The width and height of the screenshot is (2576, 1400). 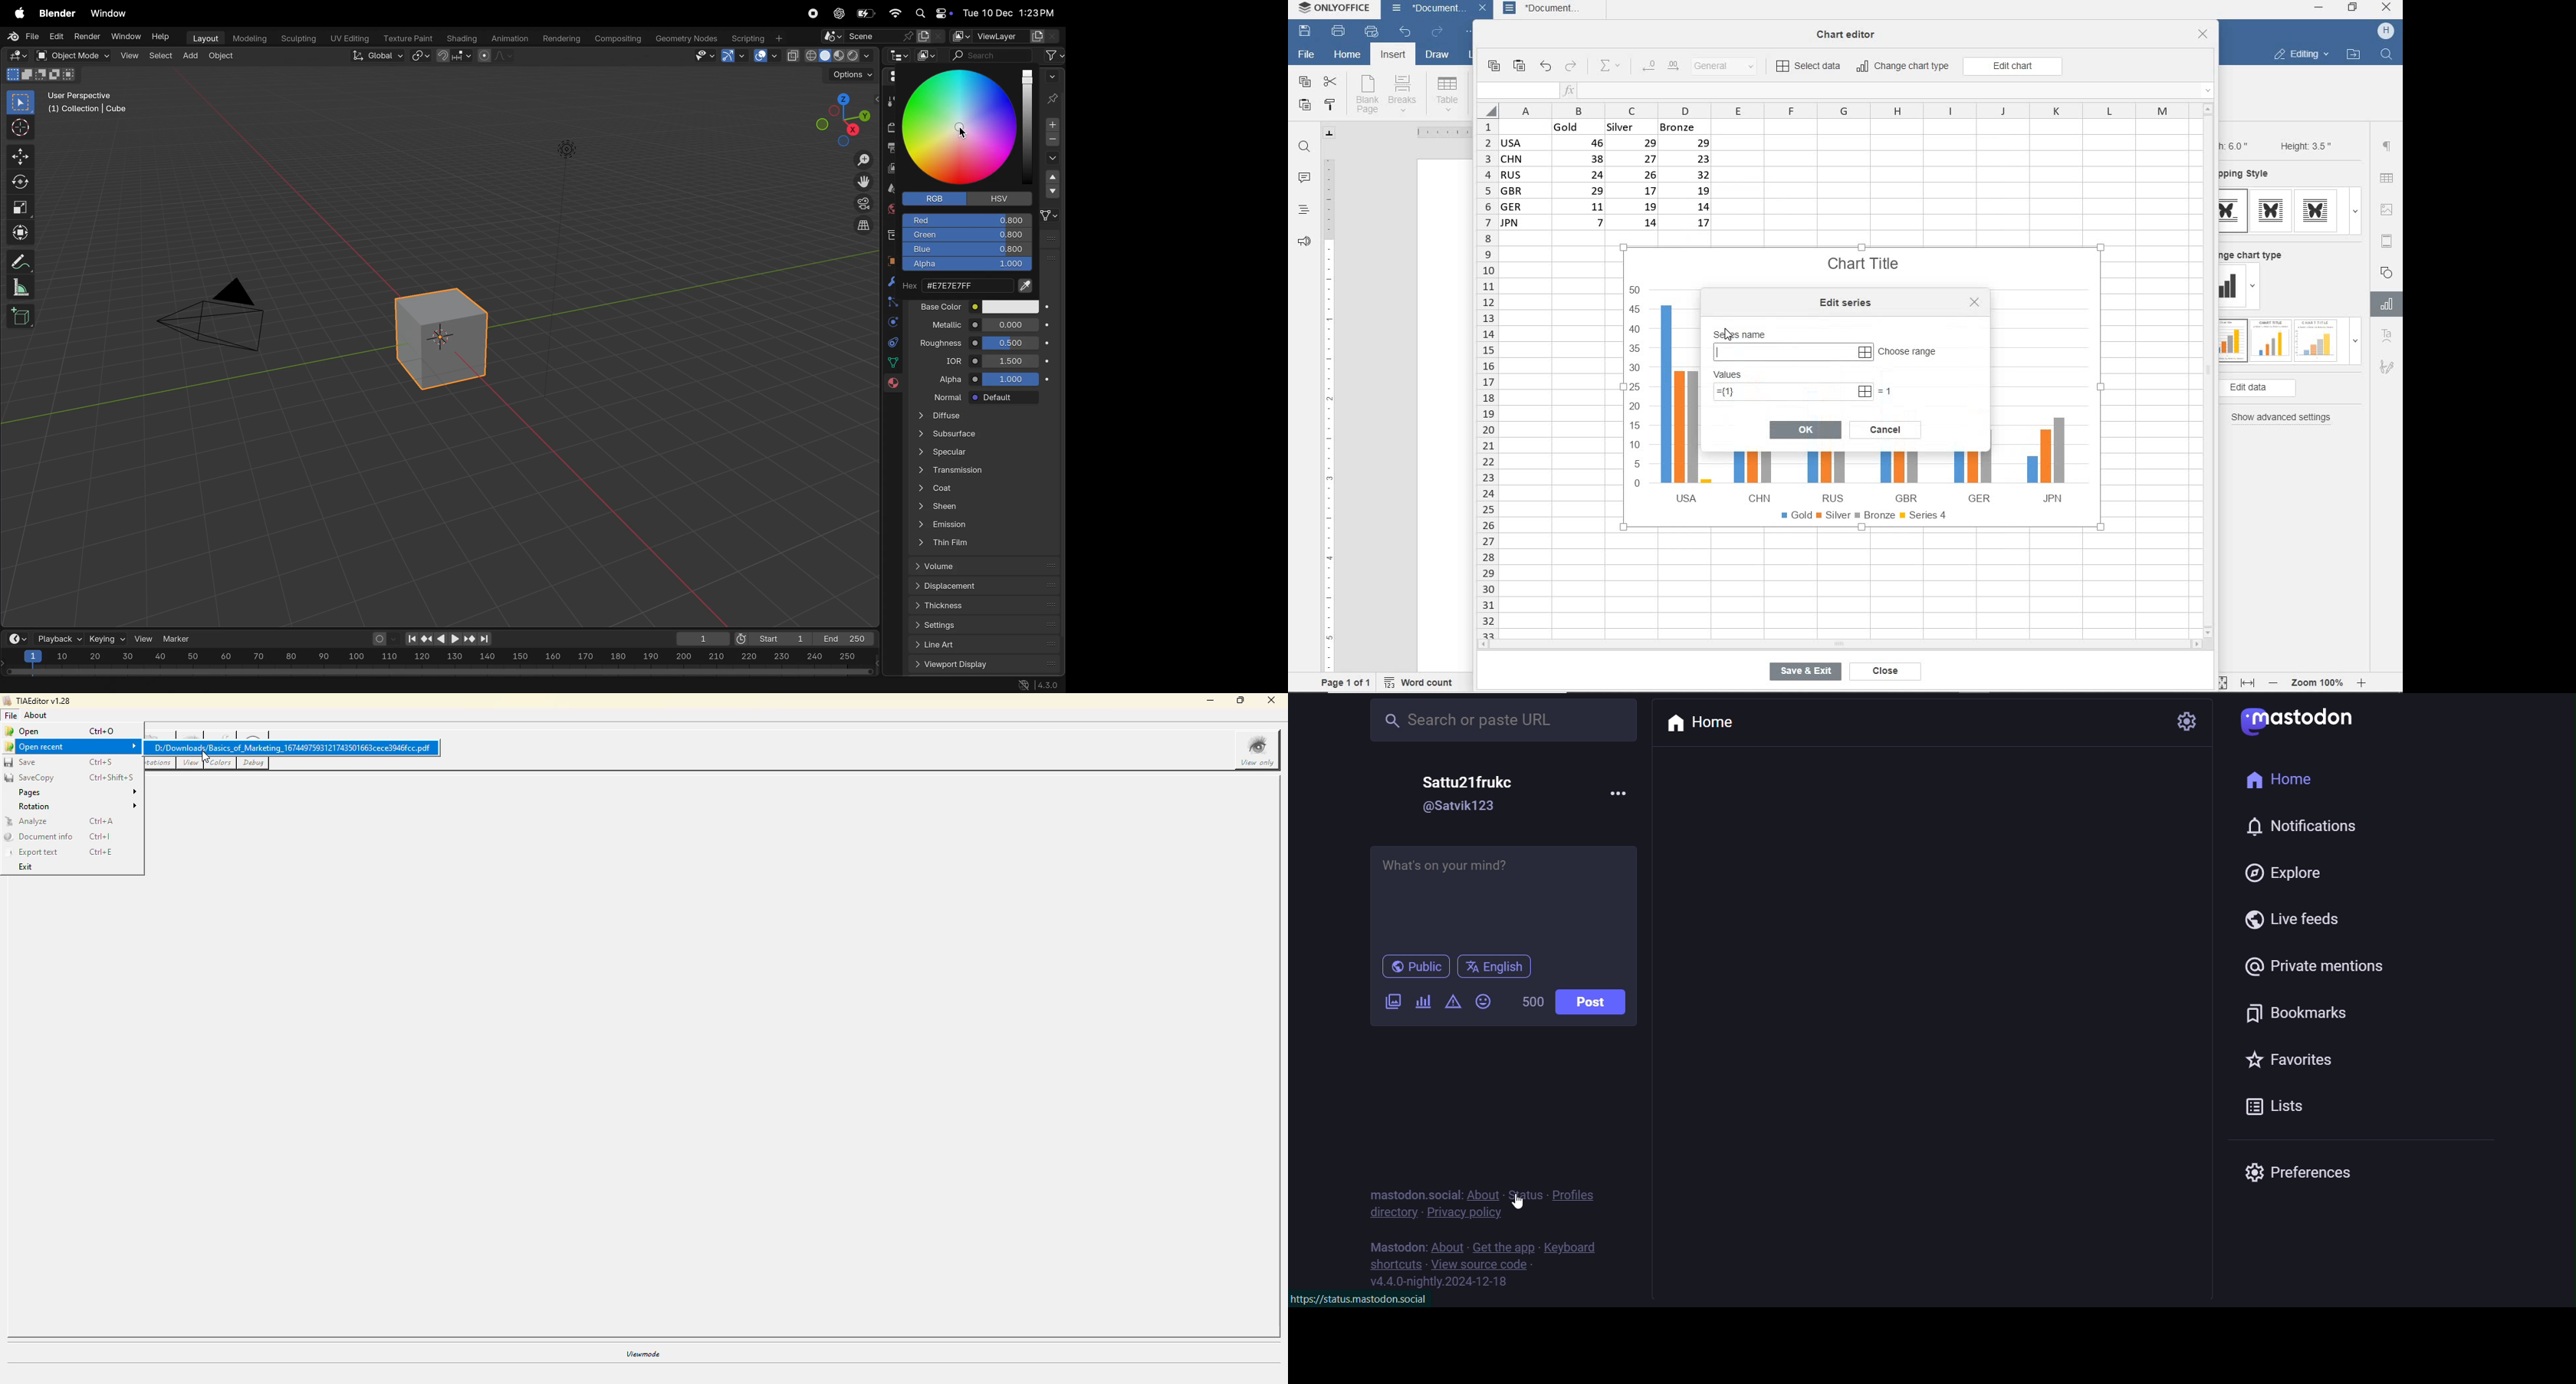 I want to click on header & footer, so click(x=2387, y=240).